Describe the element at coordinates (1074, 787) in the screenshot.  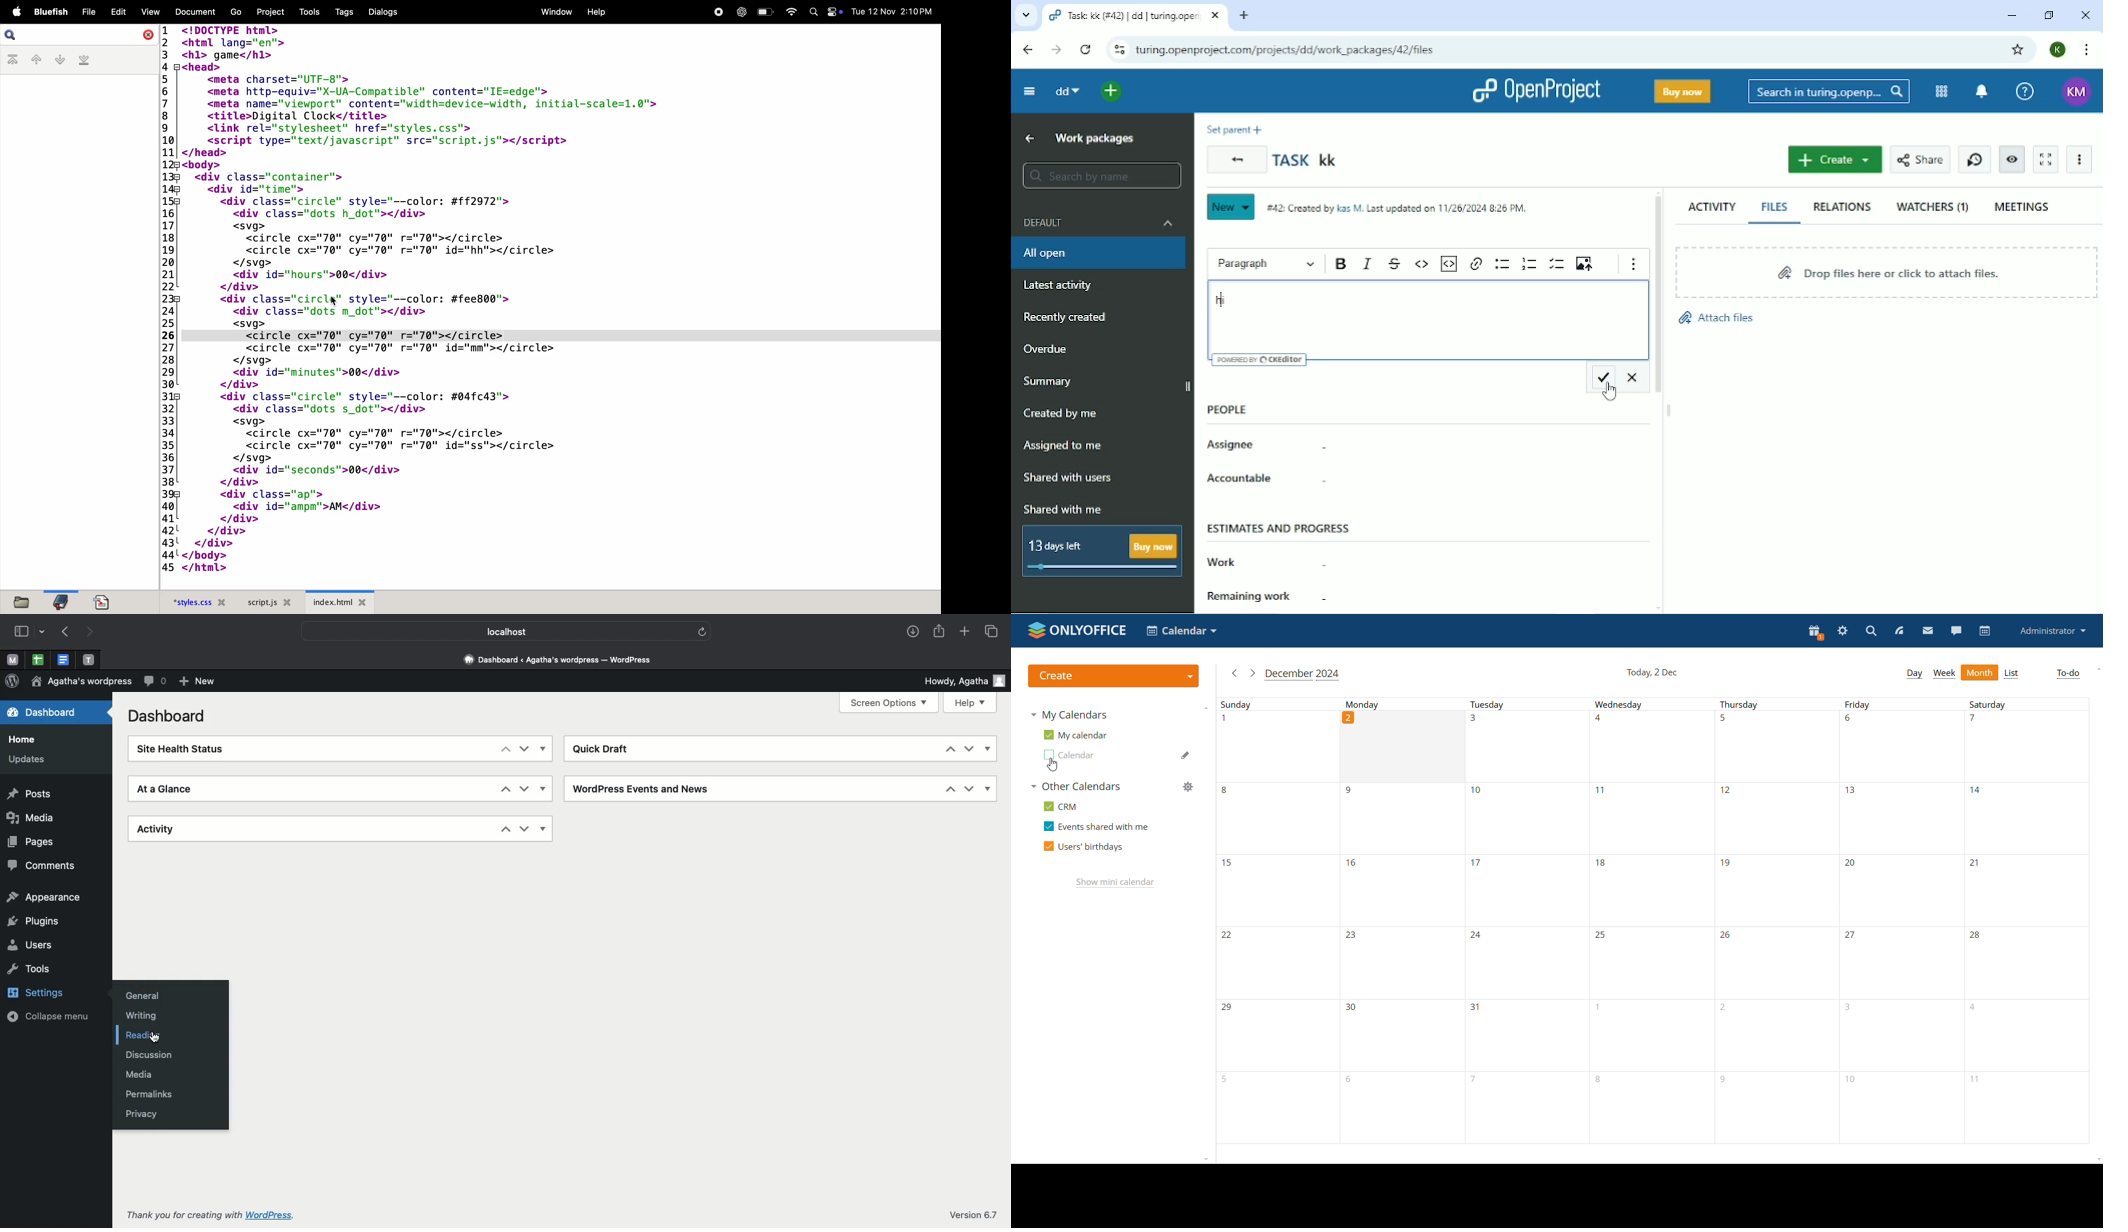
I see `other calendars` at that location.